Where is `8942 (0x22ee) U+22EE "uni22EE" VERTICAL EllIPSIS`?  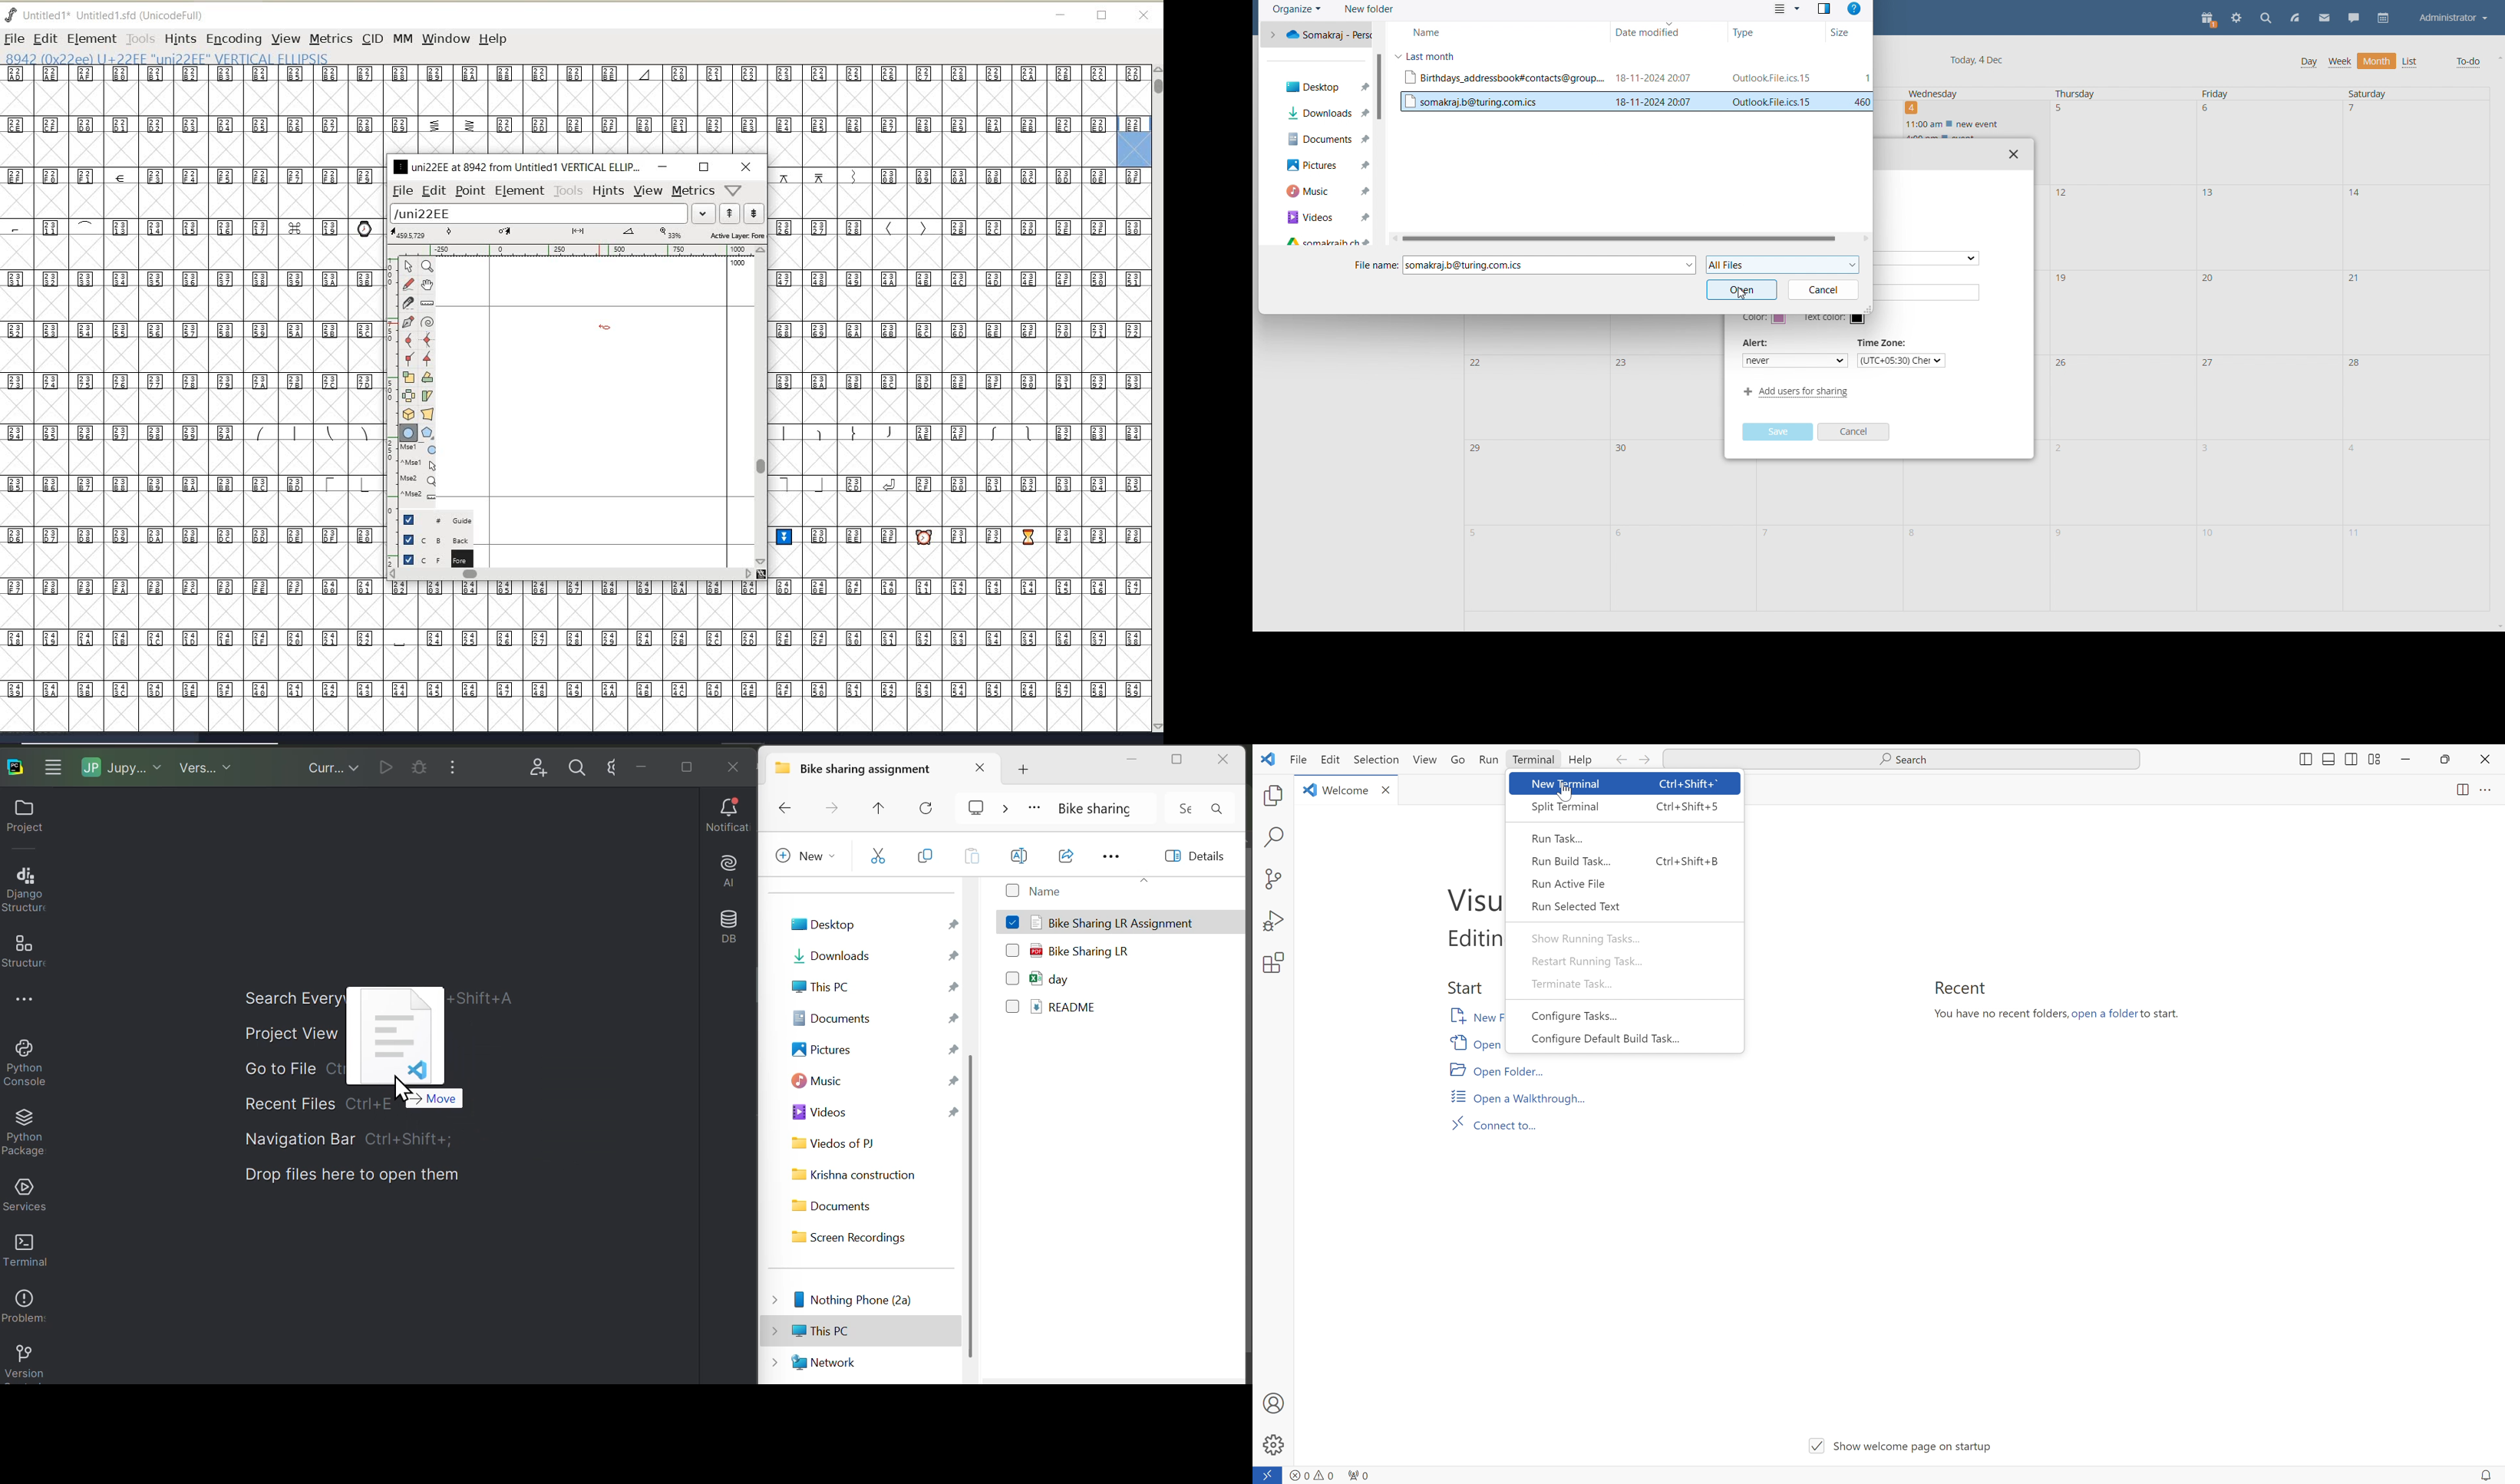 8942 (0x22ee) U+22EE "uni22EE" VERTICAL EllIPSIS is located at coordinates (214, 58).